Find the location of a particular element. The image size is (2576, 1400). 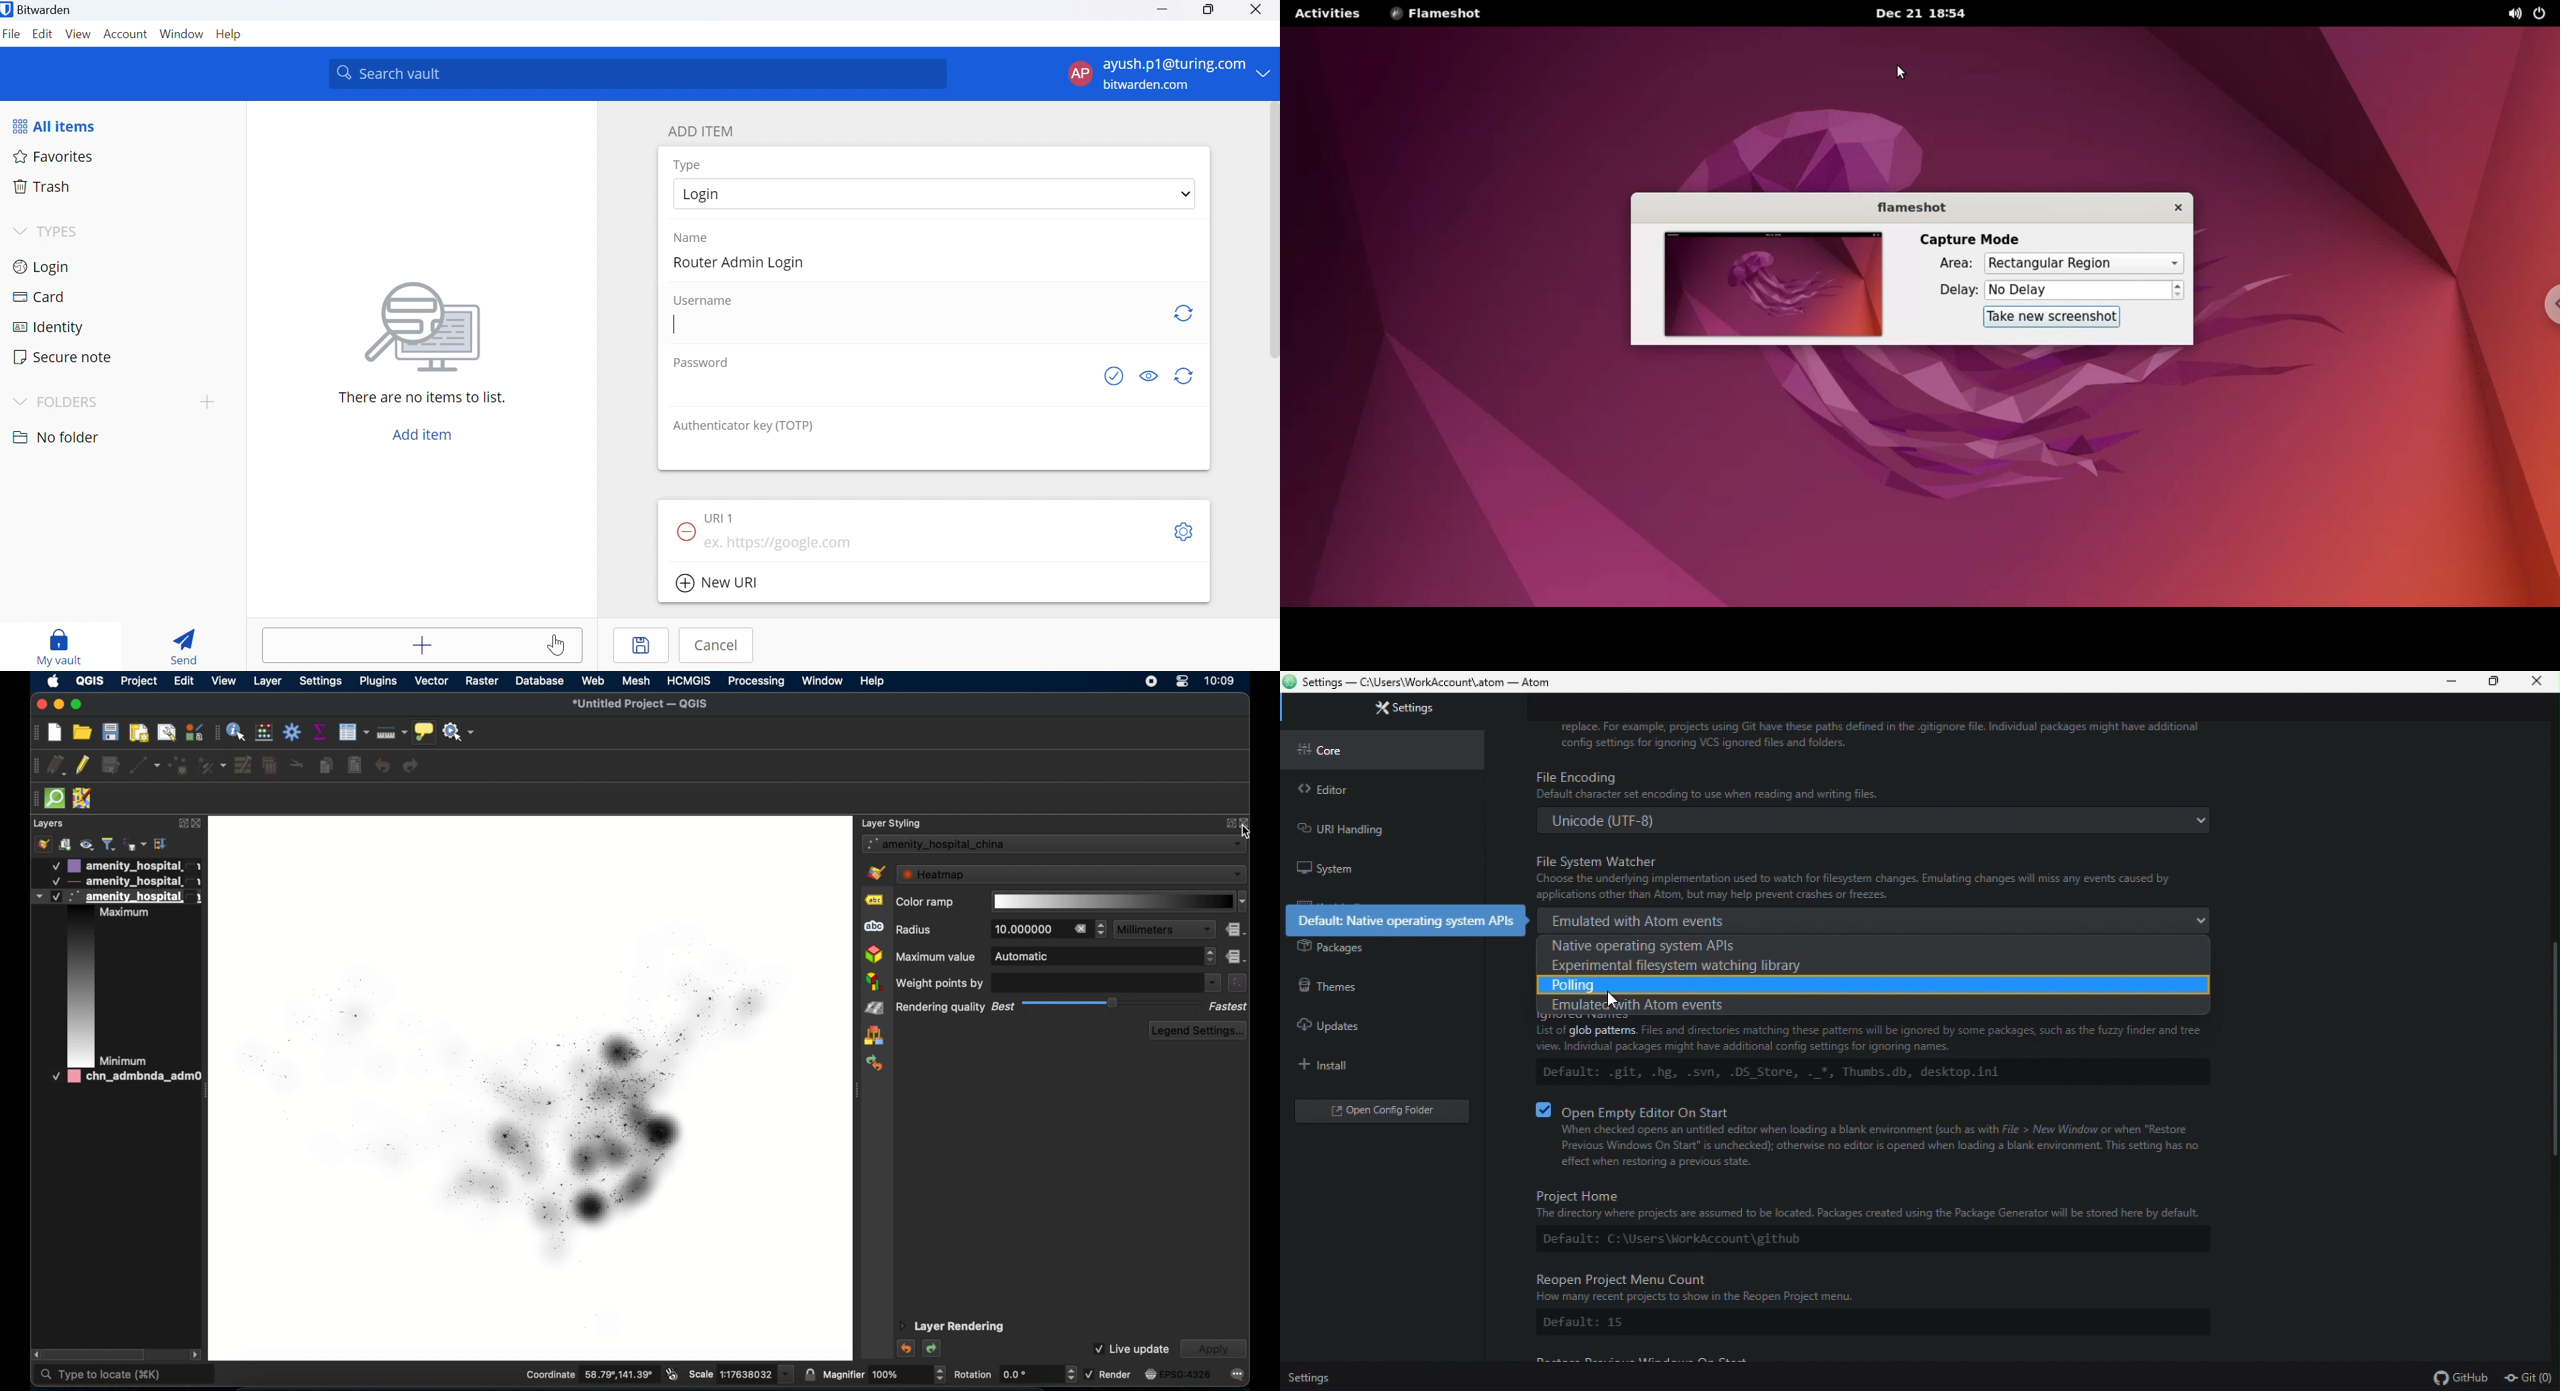

account menu is located at coordinates (1168, 74).